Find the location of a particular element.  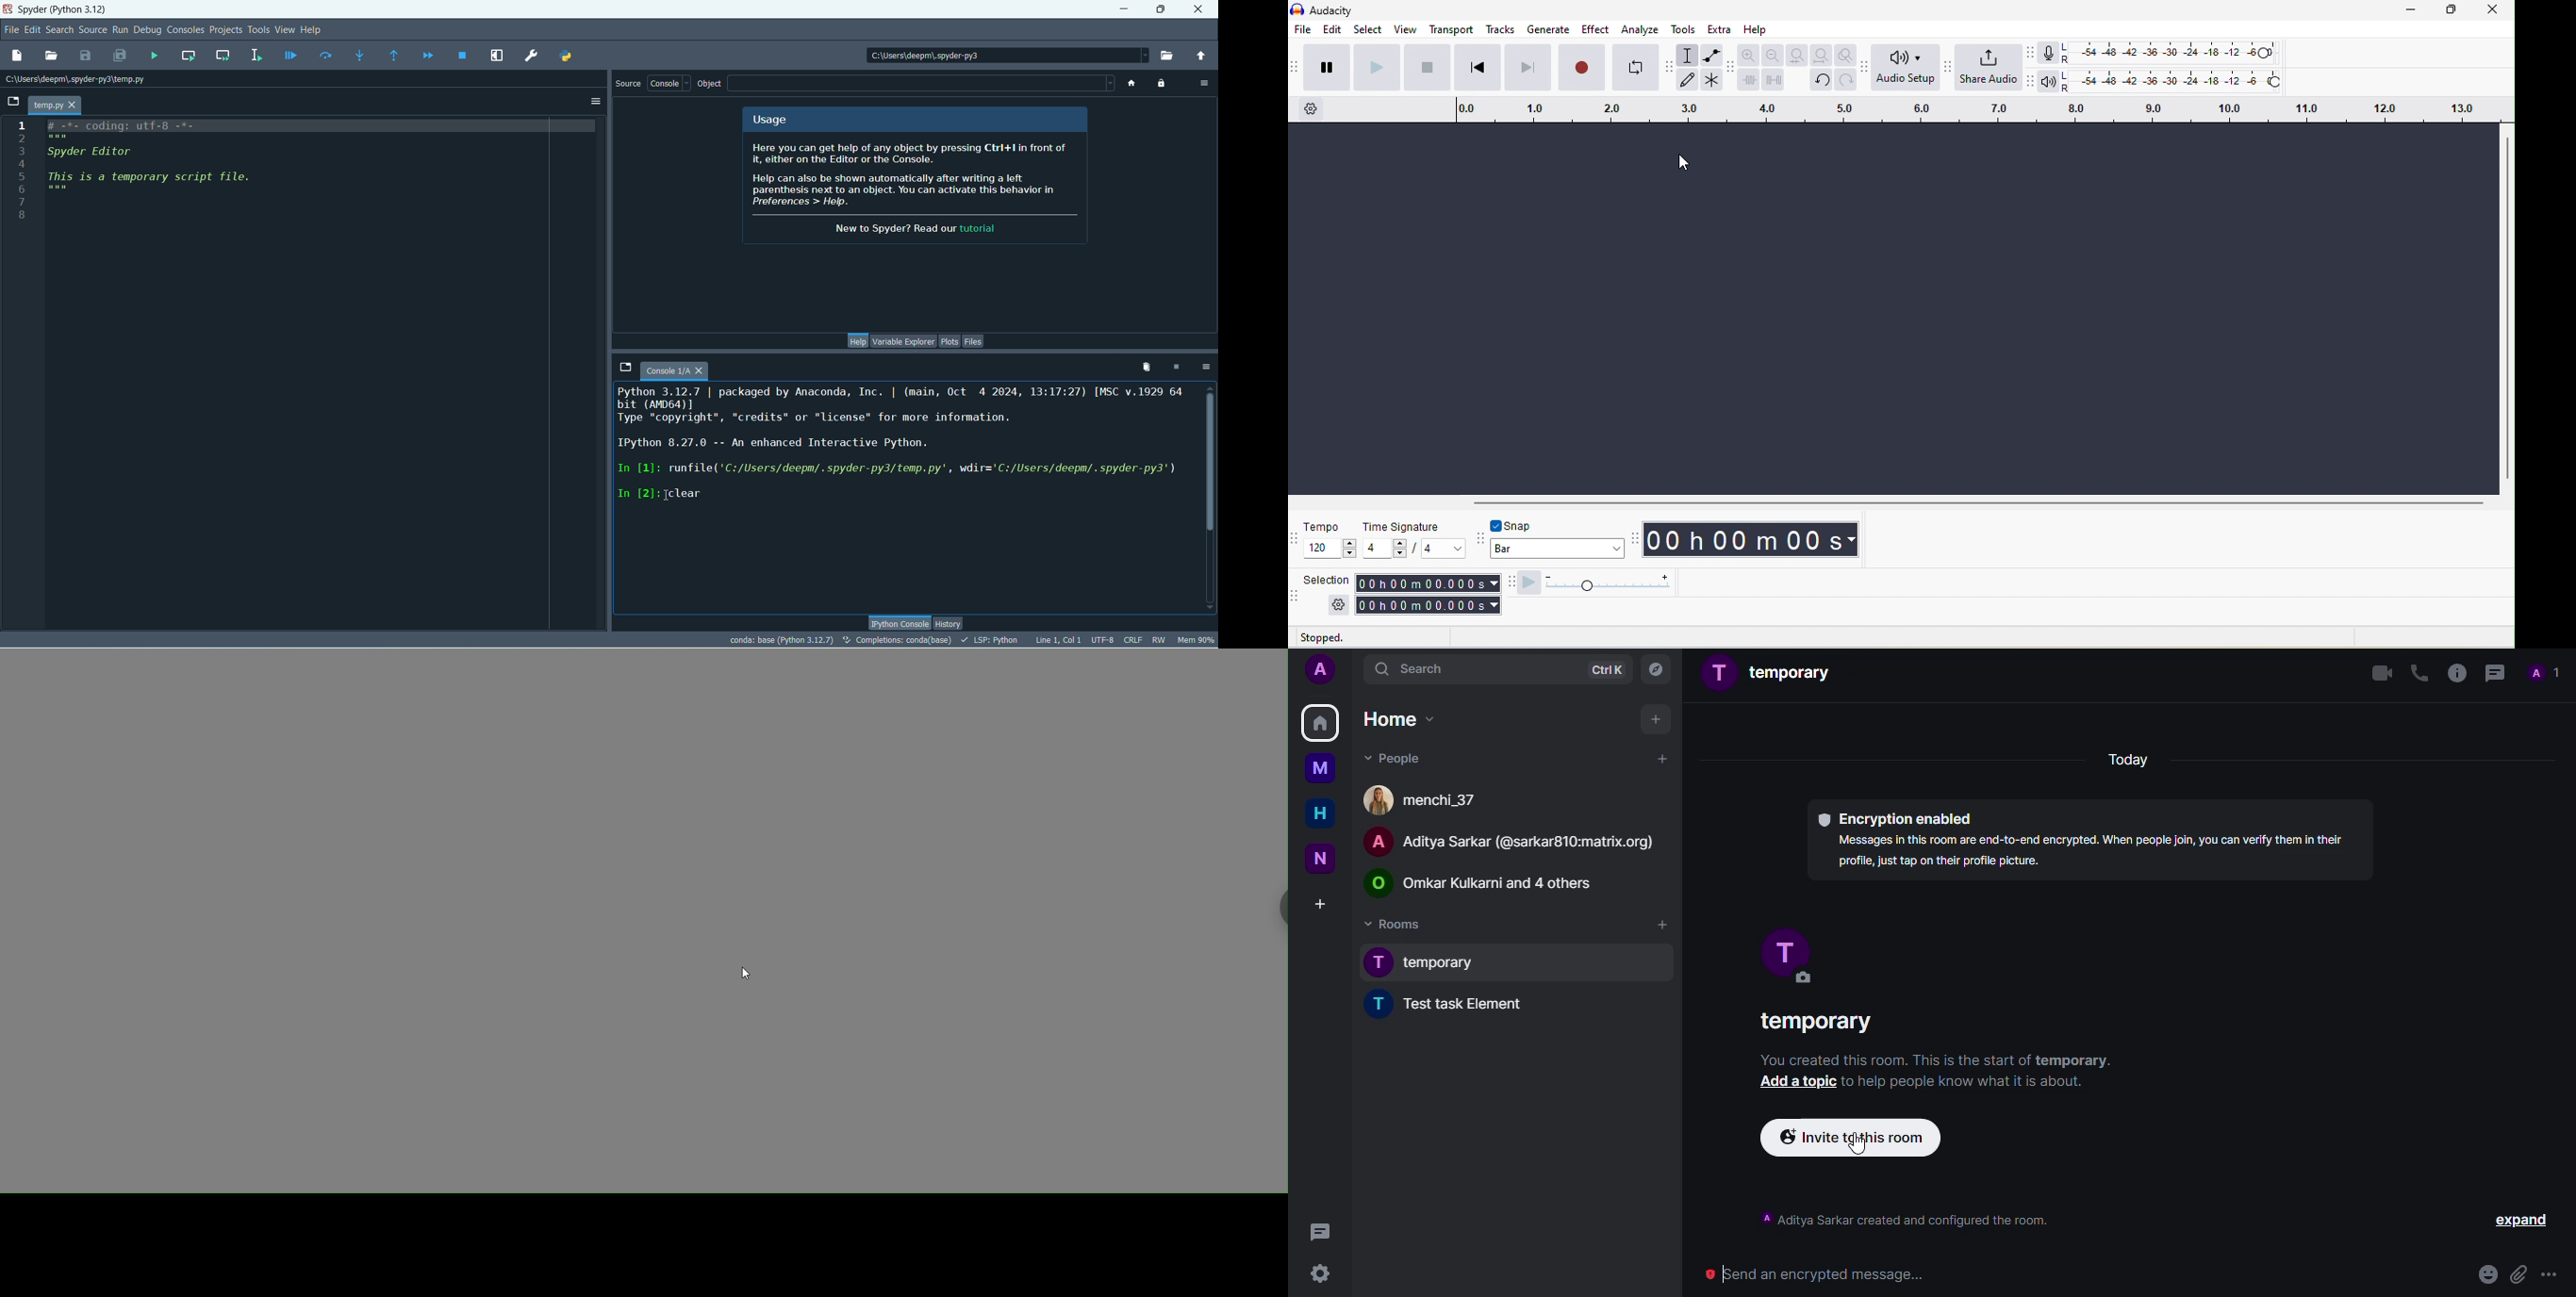

horizontal scroll bar is located at coordinates (1984, 502).